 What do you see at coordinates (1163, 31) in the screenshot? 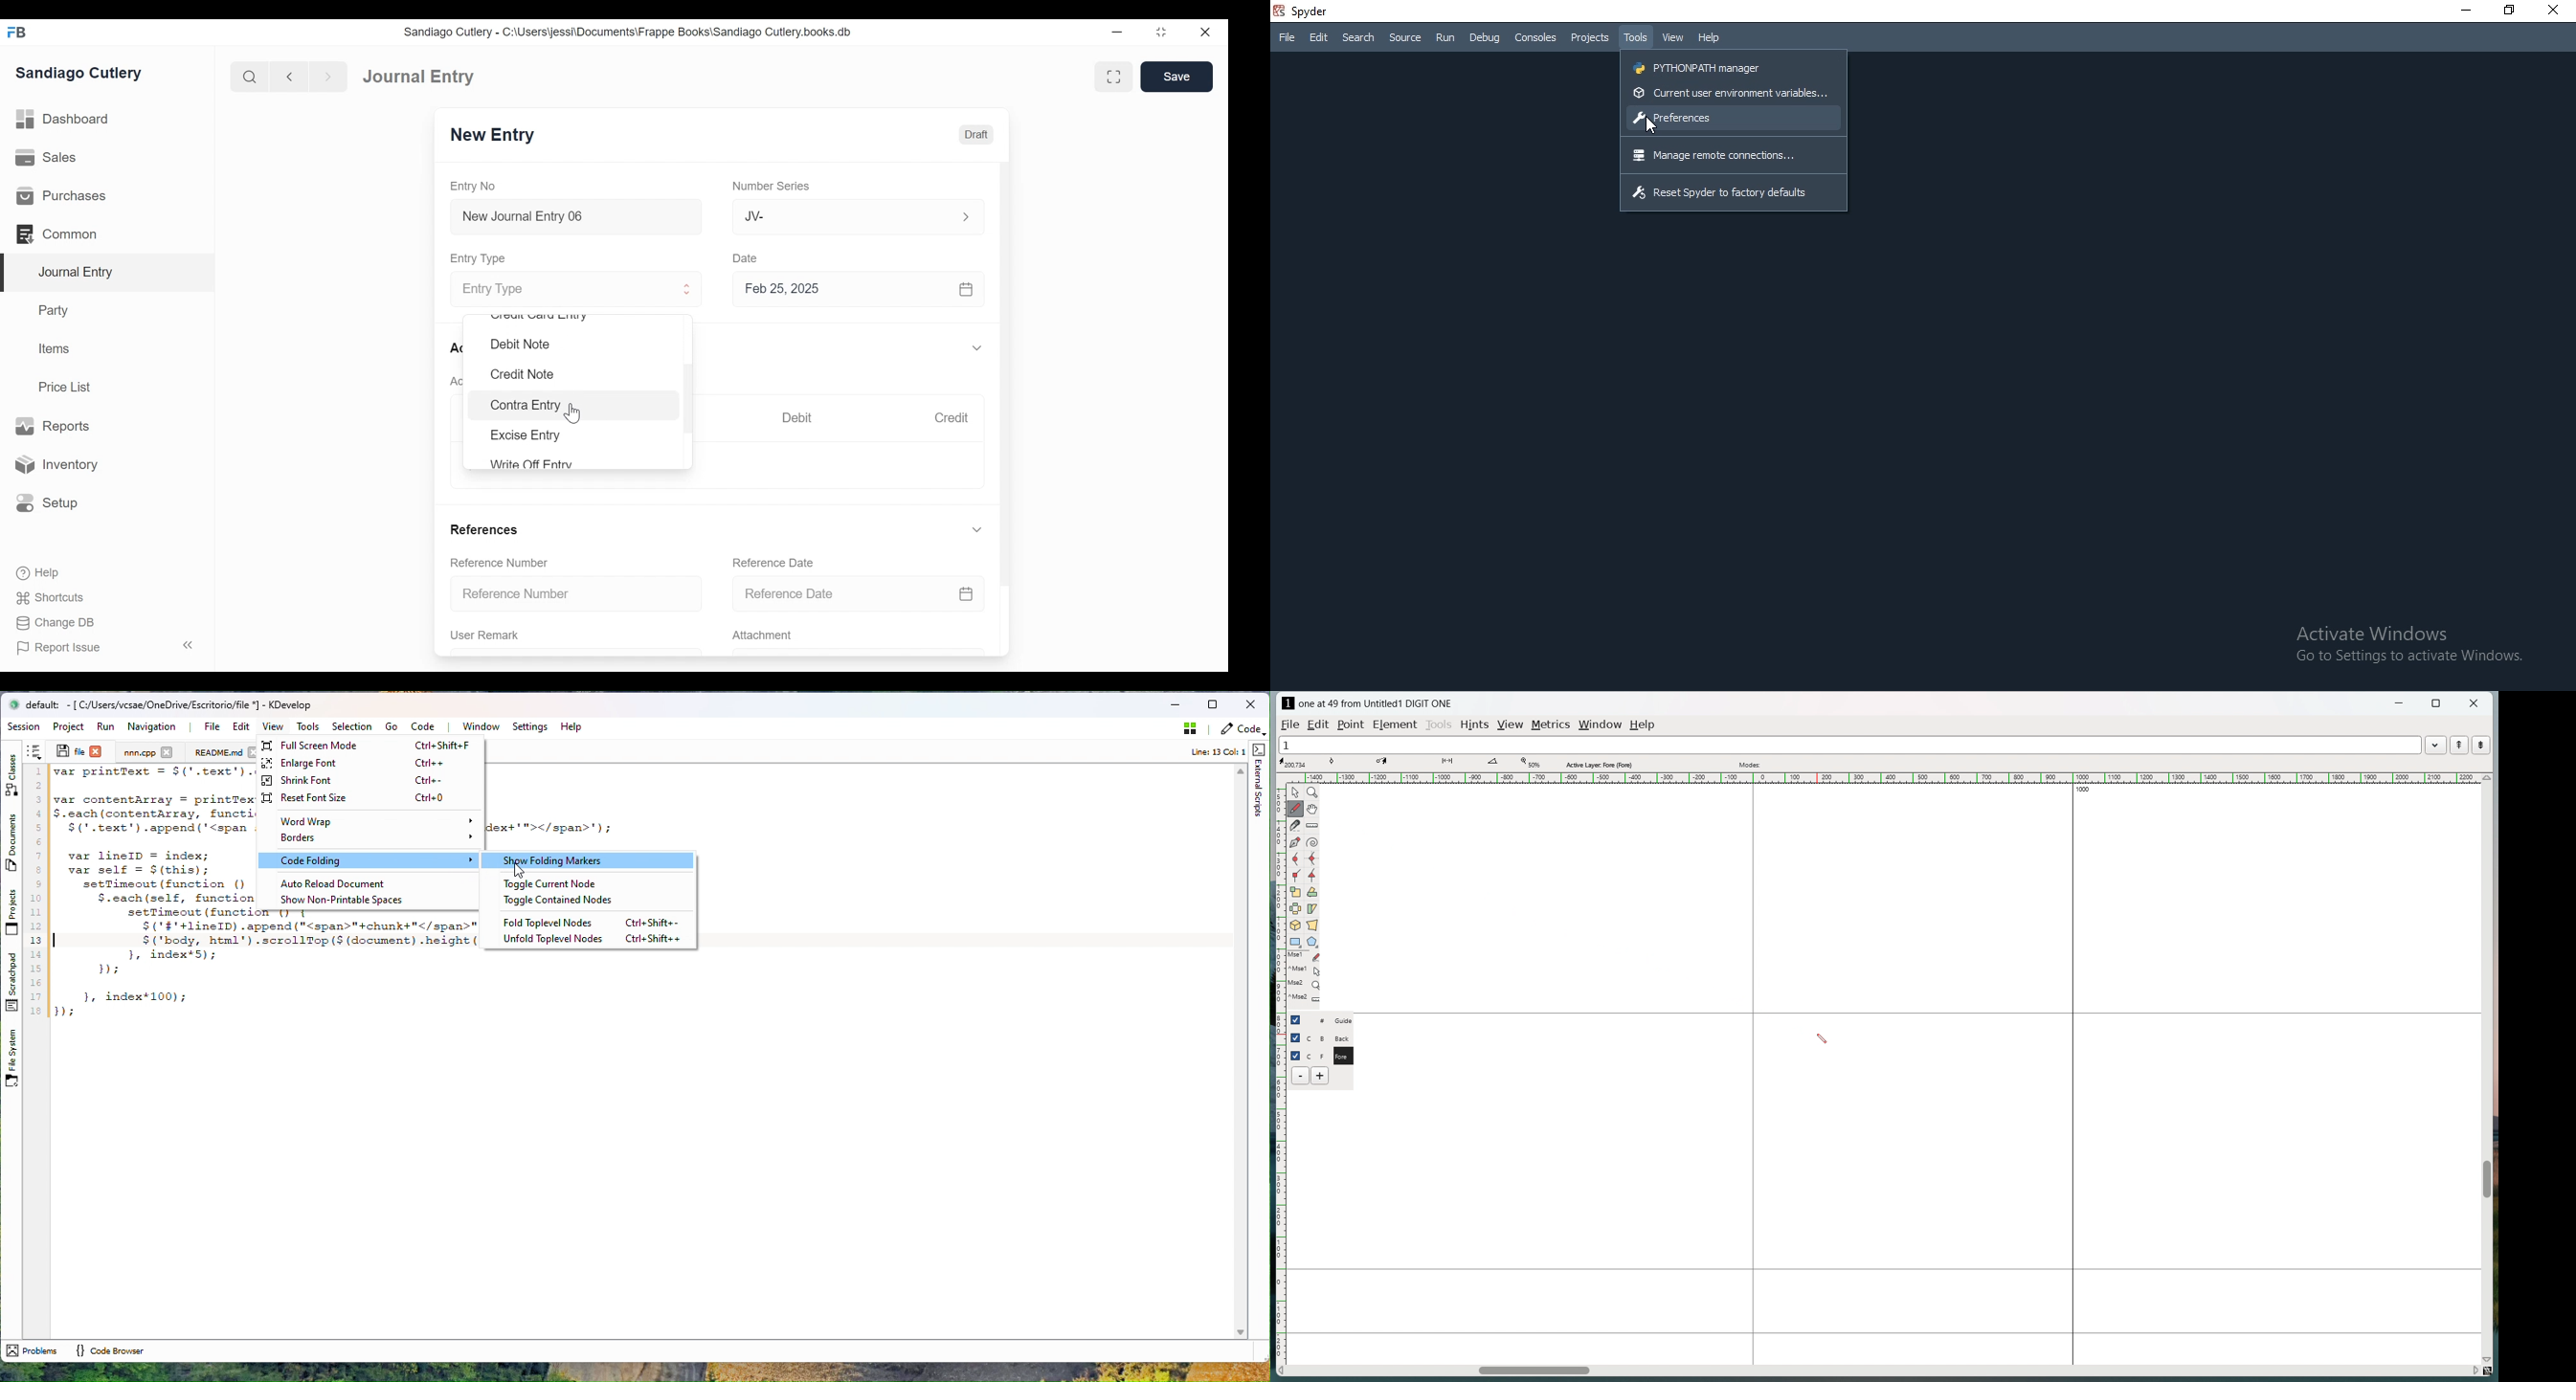
I see `Restore` at bounding box center [1163, 31].